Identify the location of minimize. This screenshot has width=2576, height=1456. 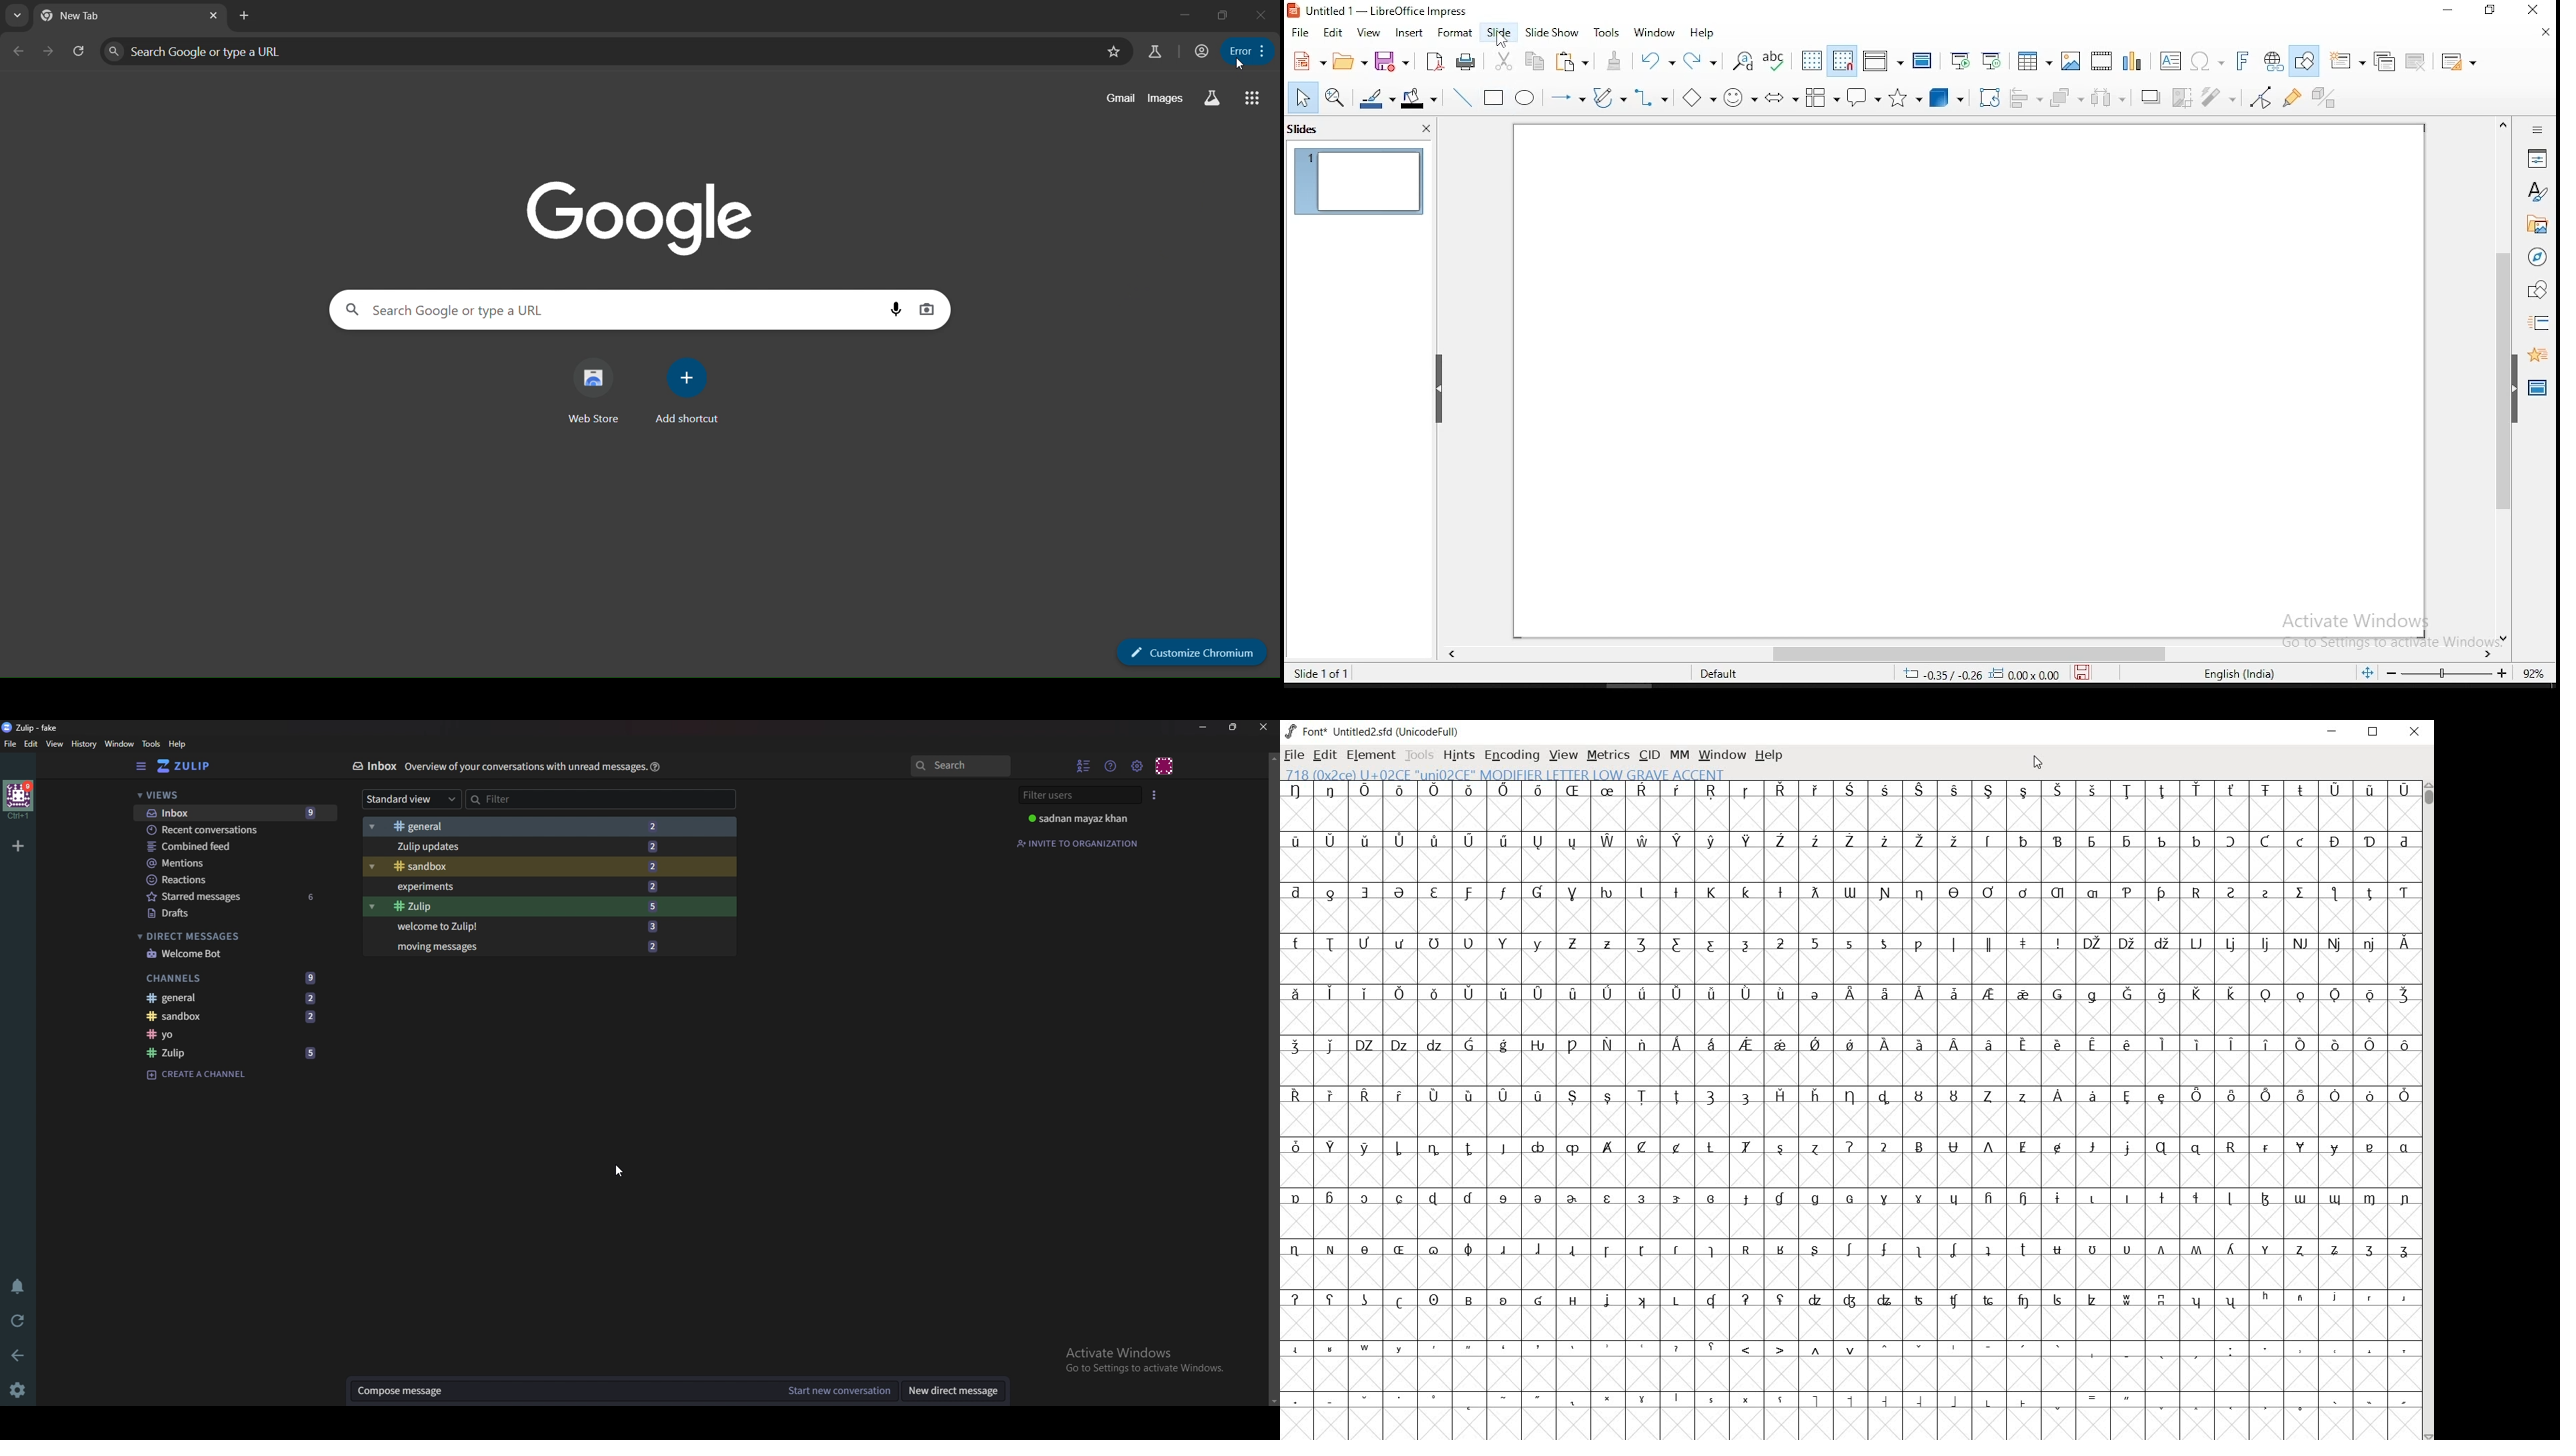
(2446, 11).